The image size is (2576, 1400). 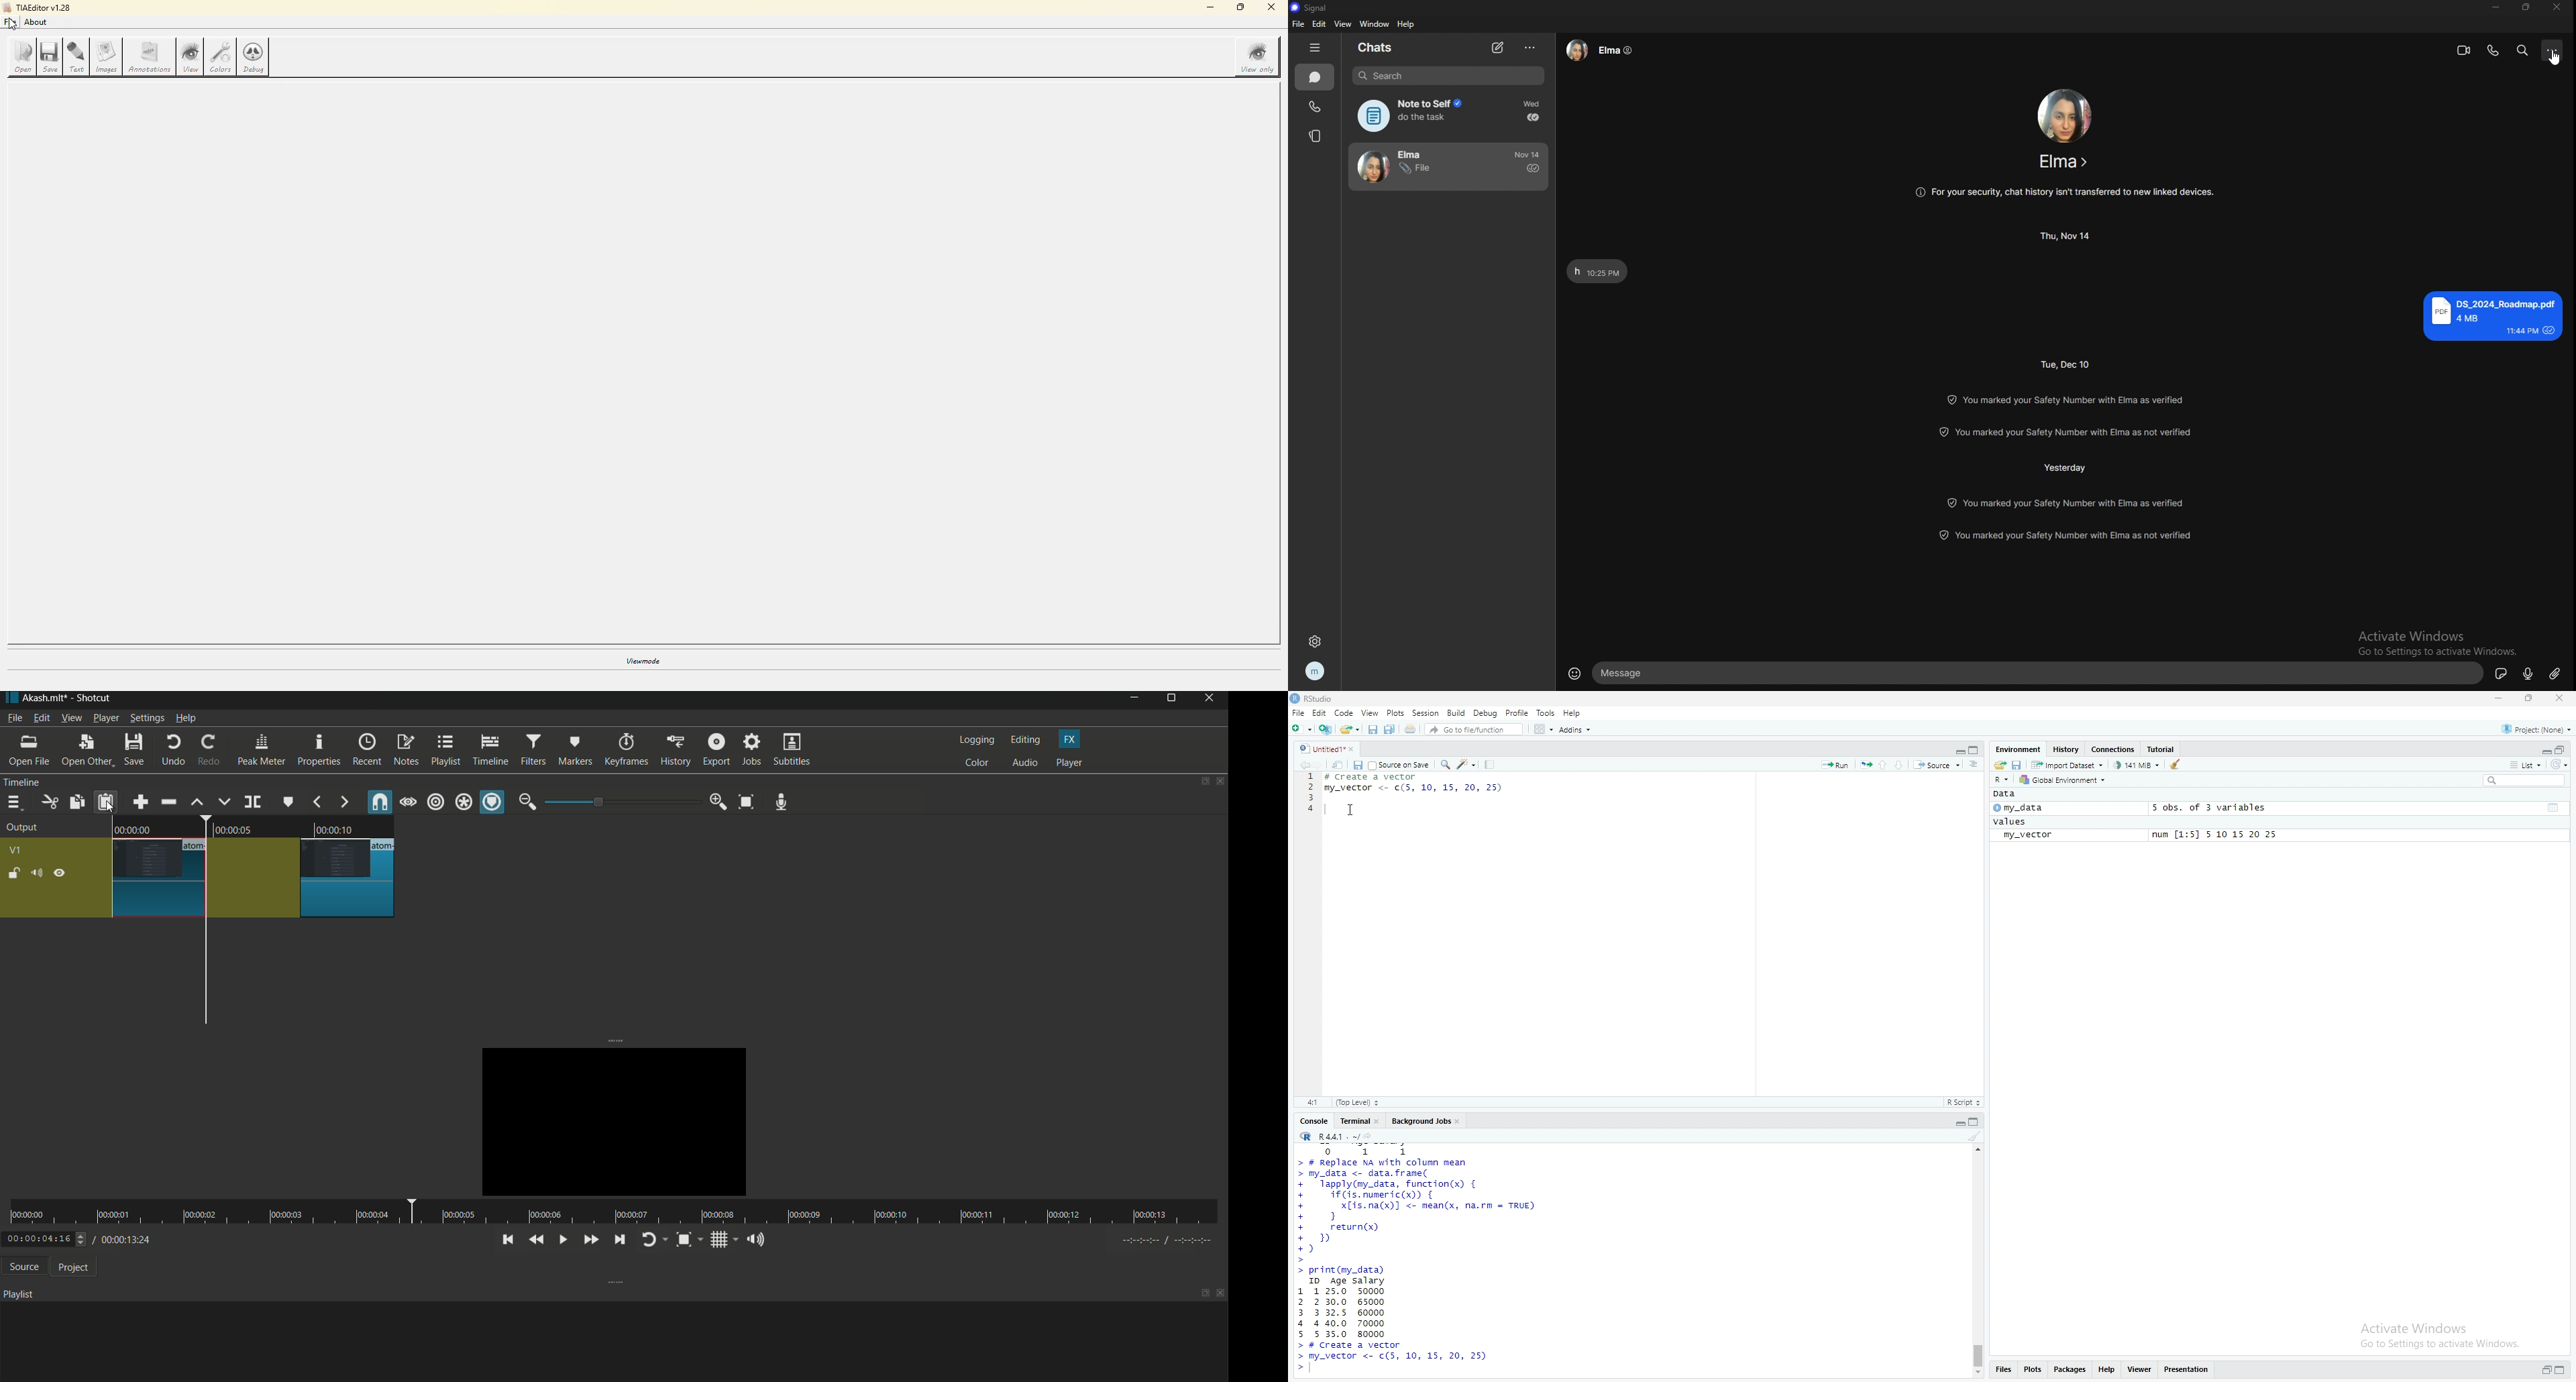 What do you see at coordinates (1517, 712) in the screenshot?
I see `profile` at bounding box center [1517, 712].